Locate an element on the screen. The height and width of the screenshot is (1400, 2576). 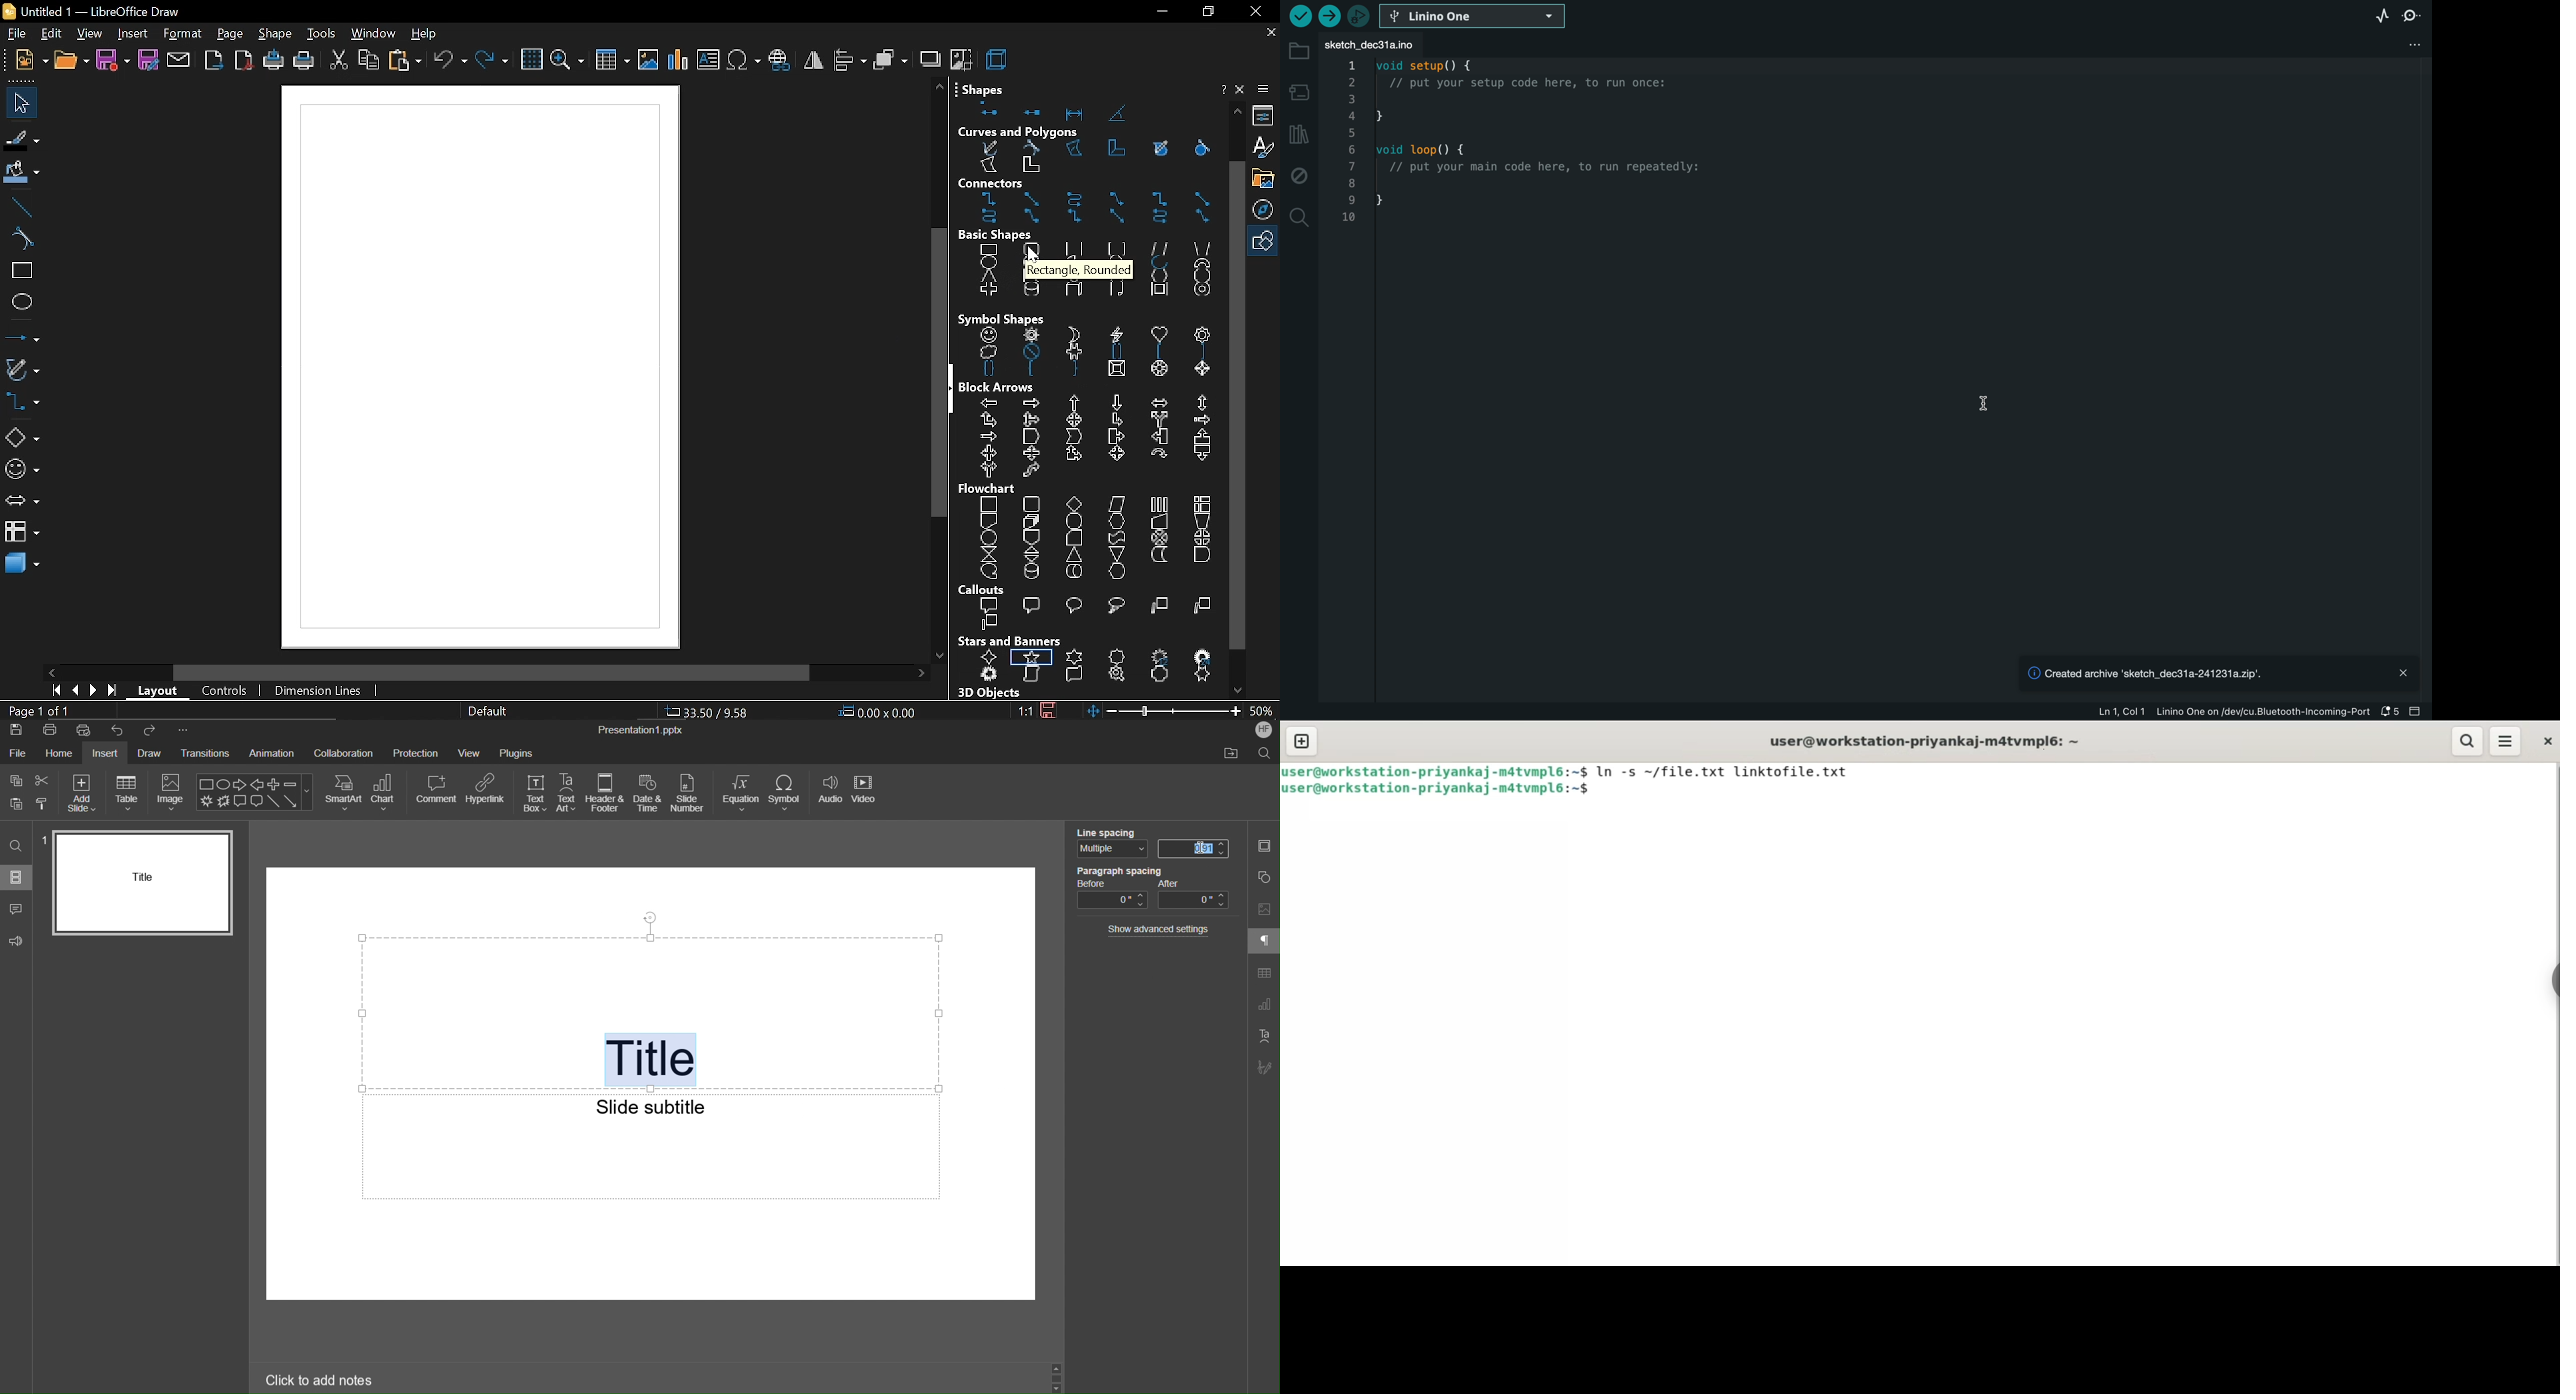
layout is located at coordinates (160, 694).